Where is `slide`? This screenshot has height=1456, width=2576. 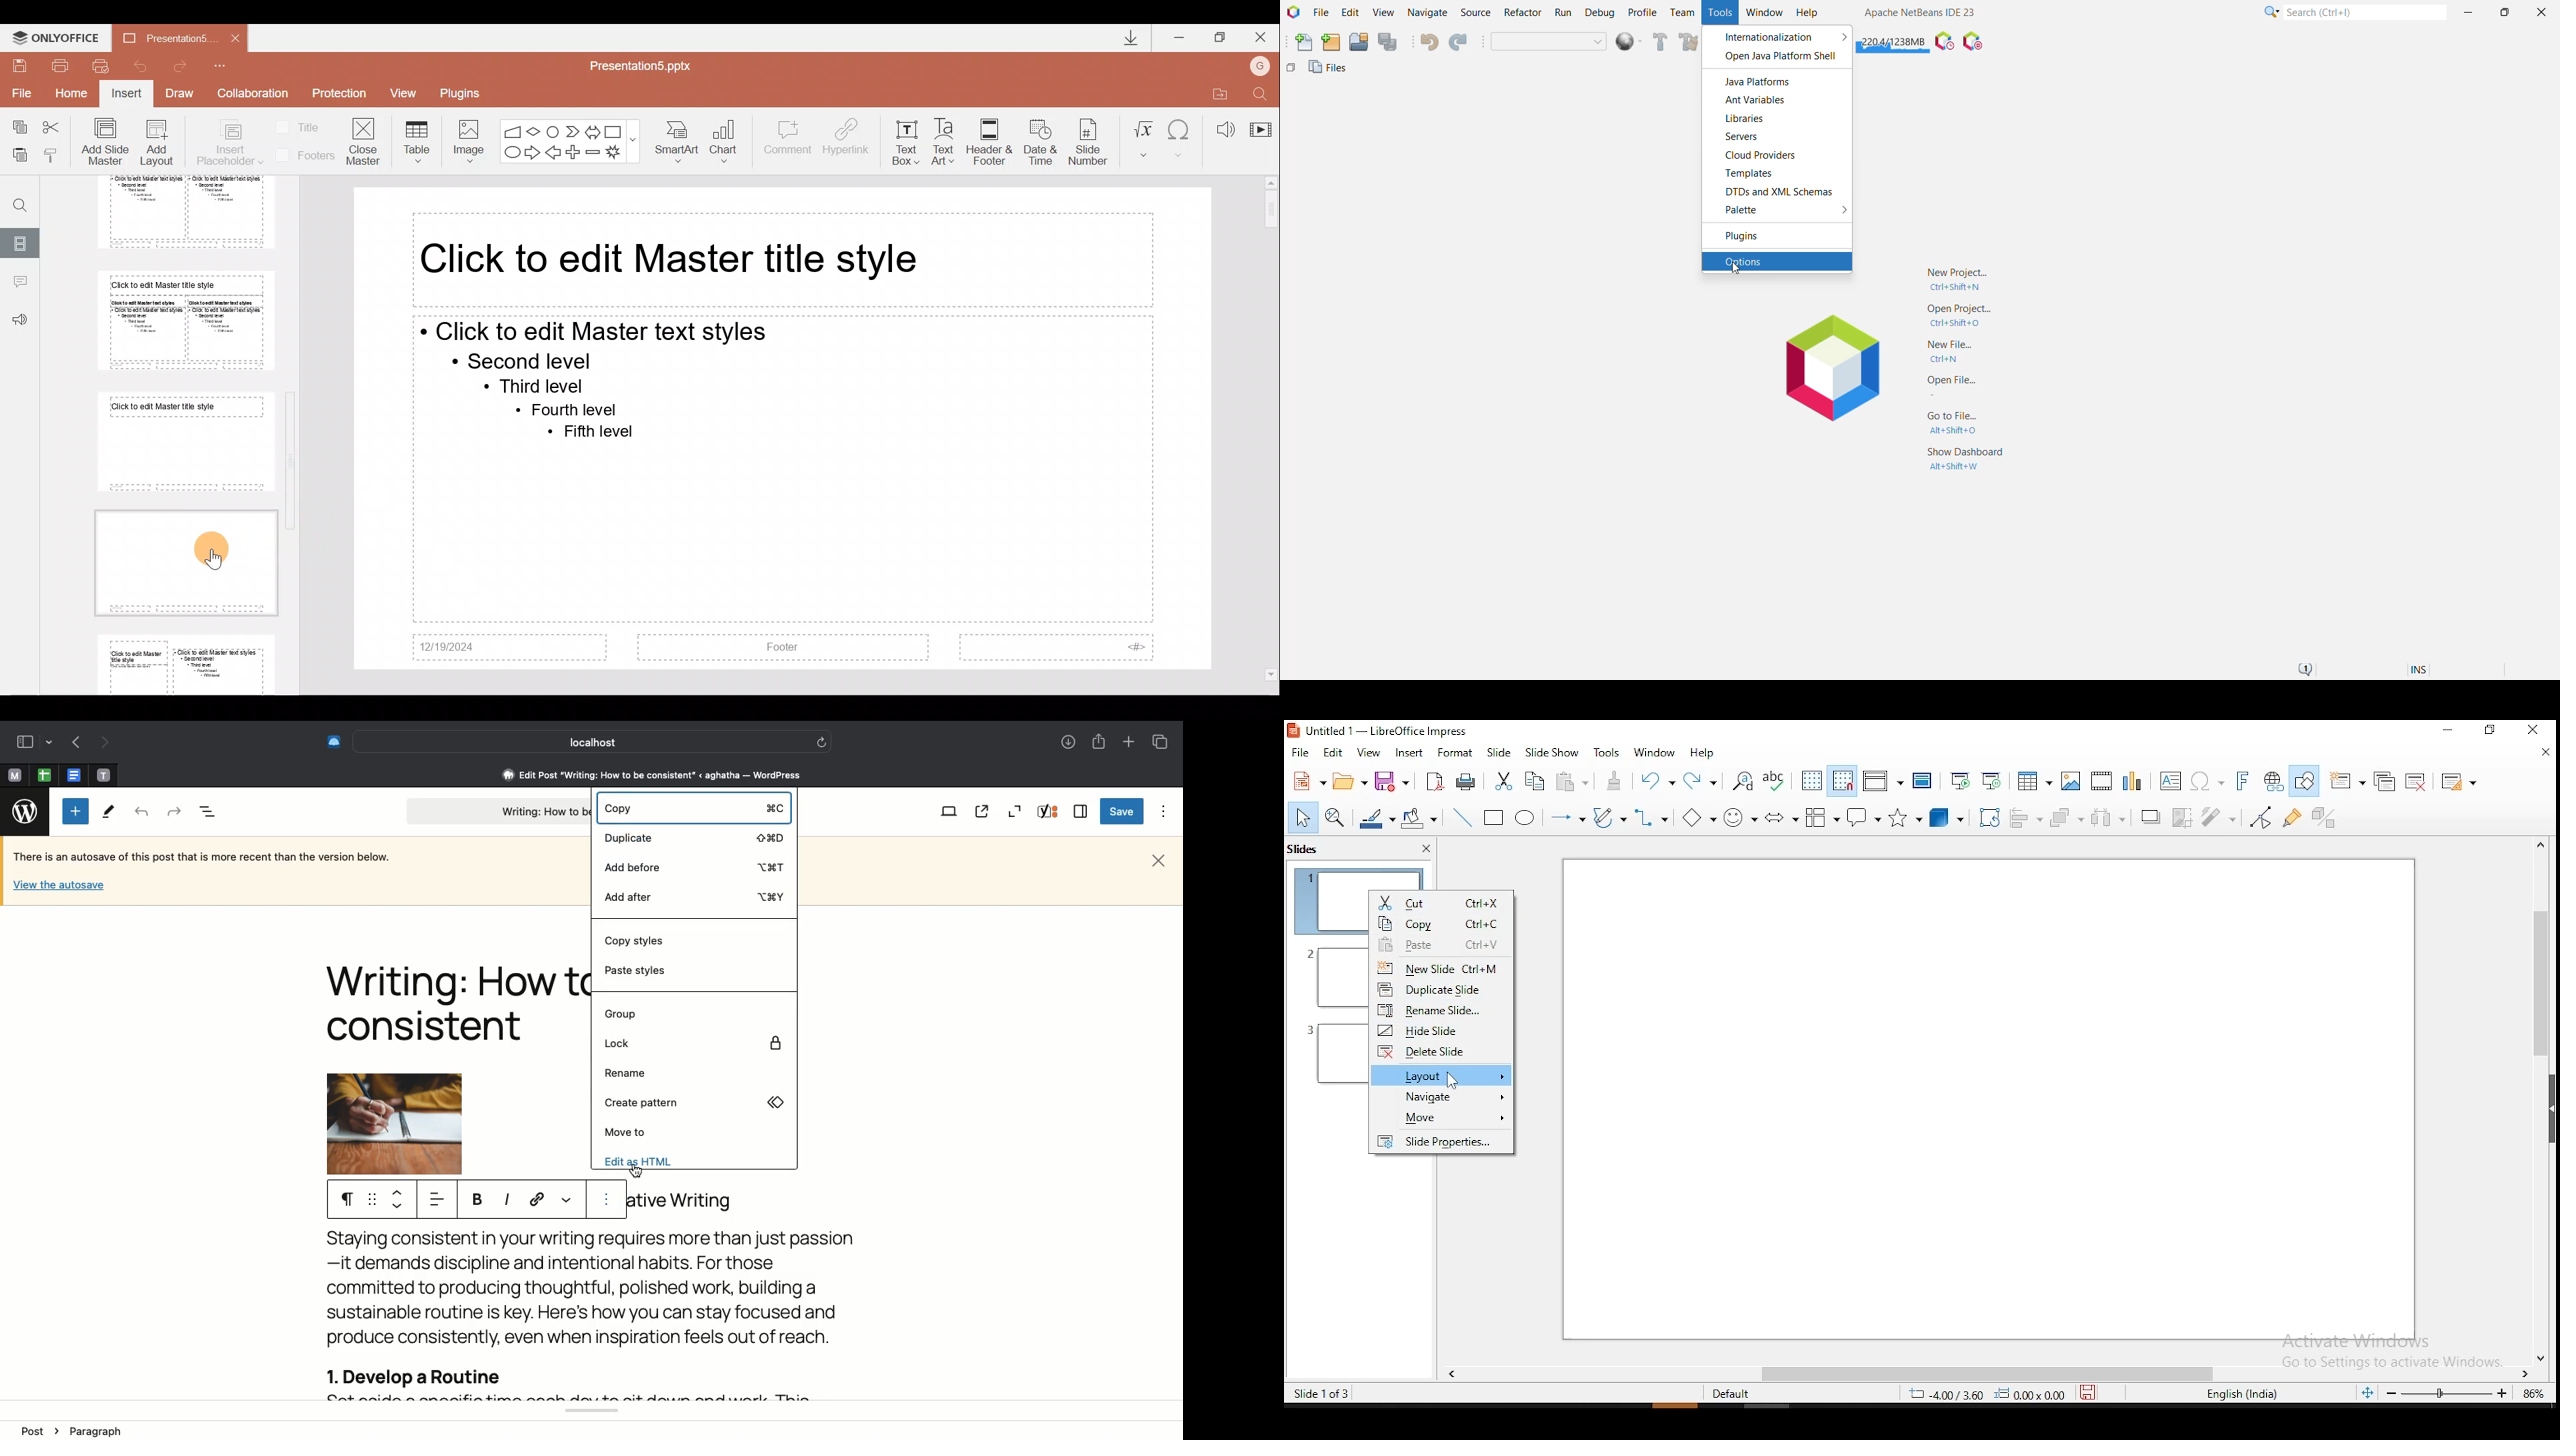 slide is located at coordinates (1986, 1100).